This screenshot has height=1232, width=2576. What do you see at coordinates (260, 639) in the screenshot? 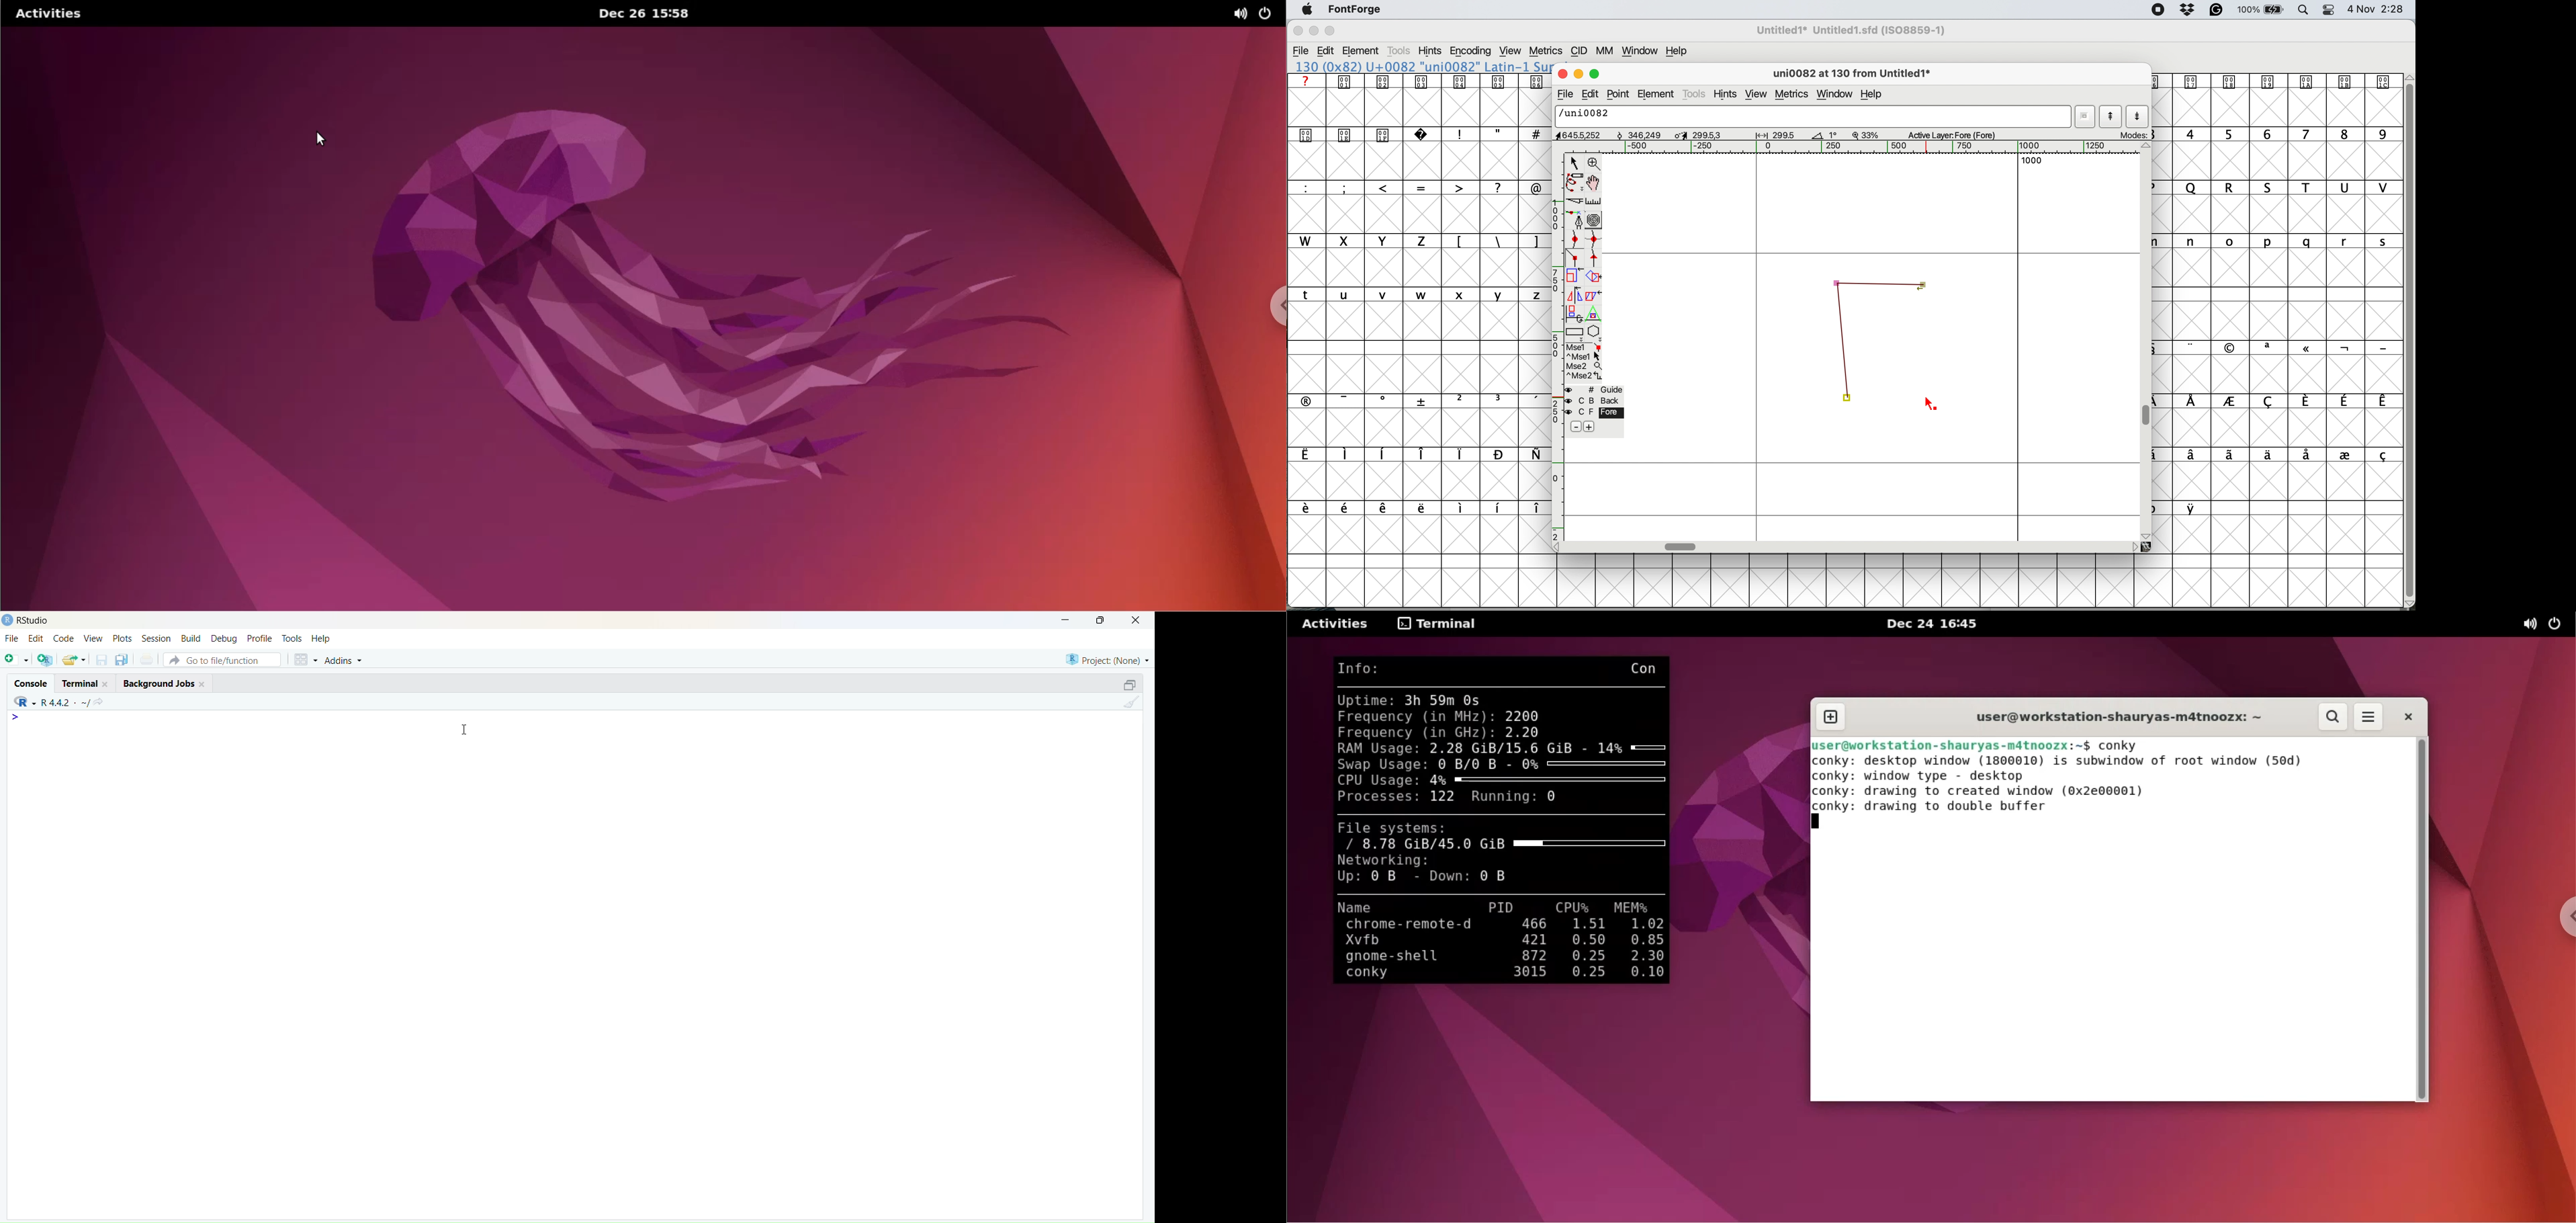
I see `Profile` at bounding box center [260, 639].